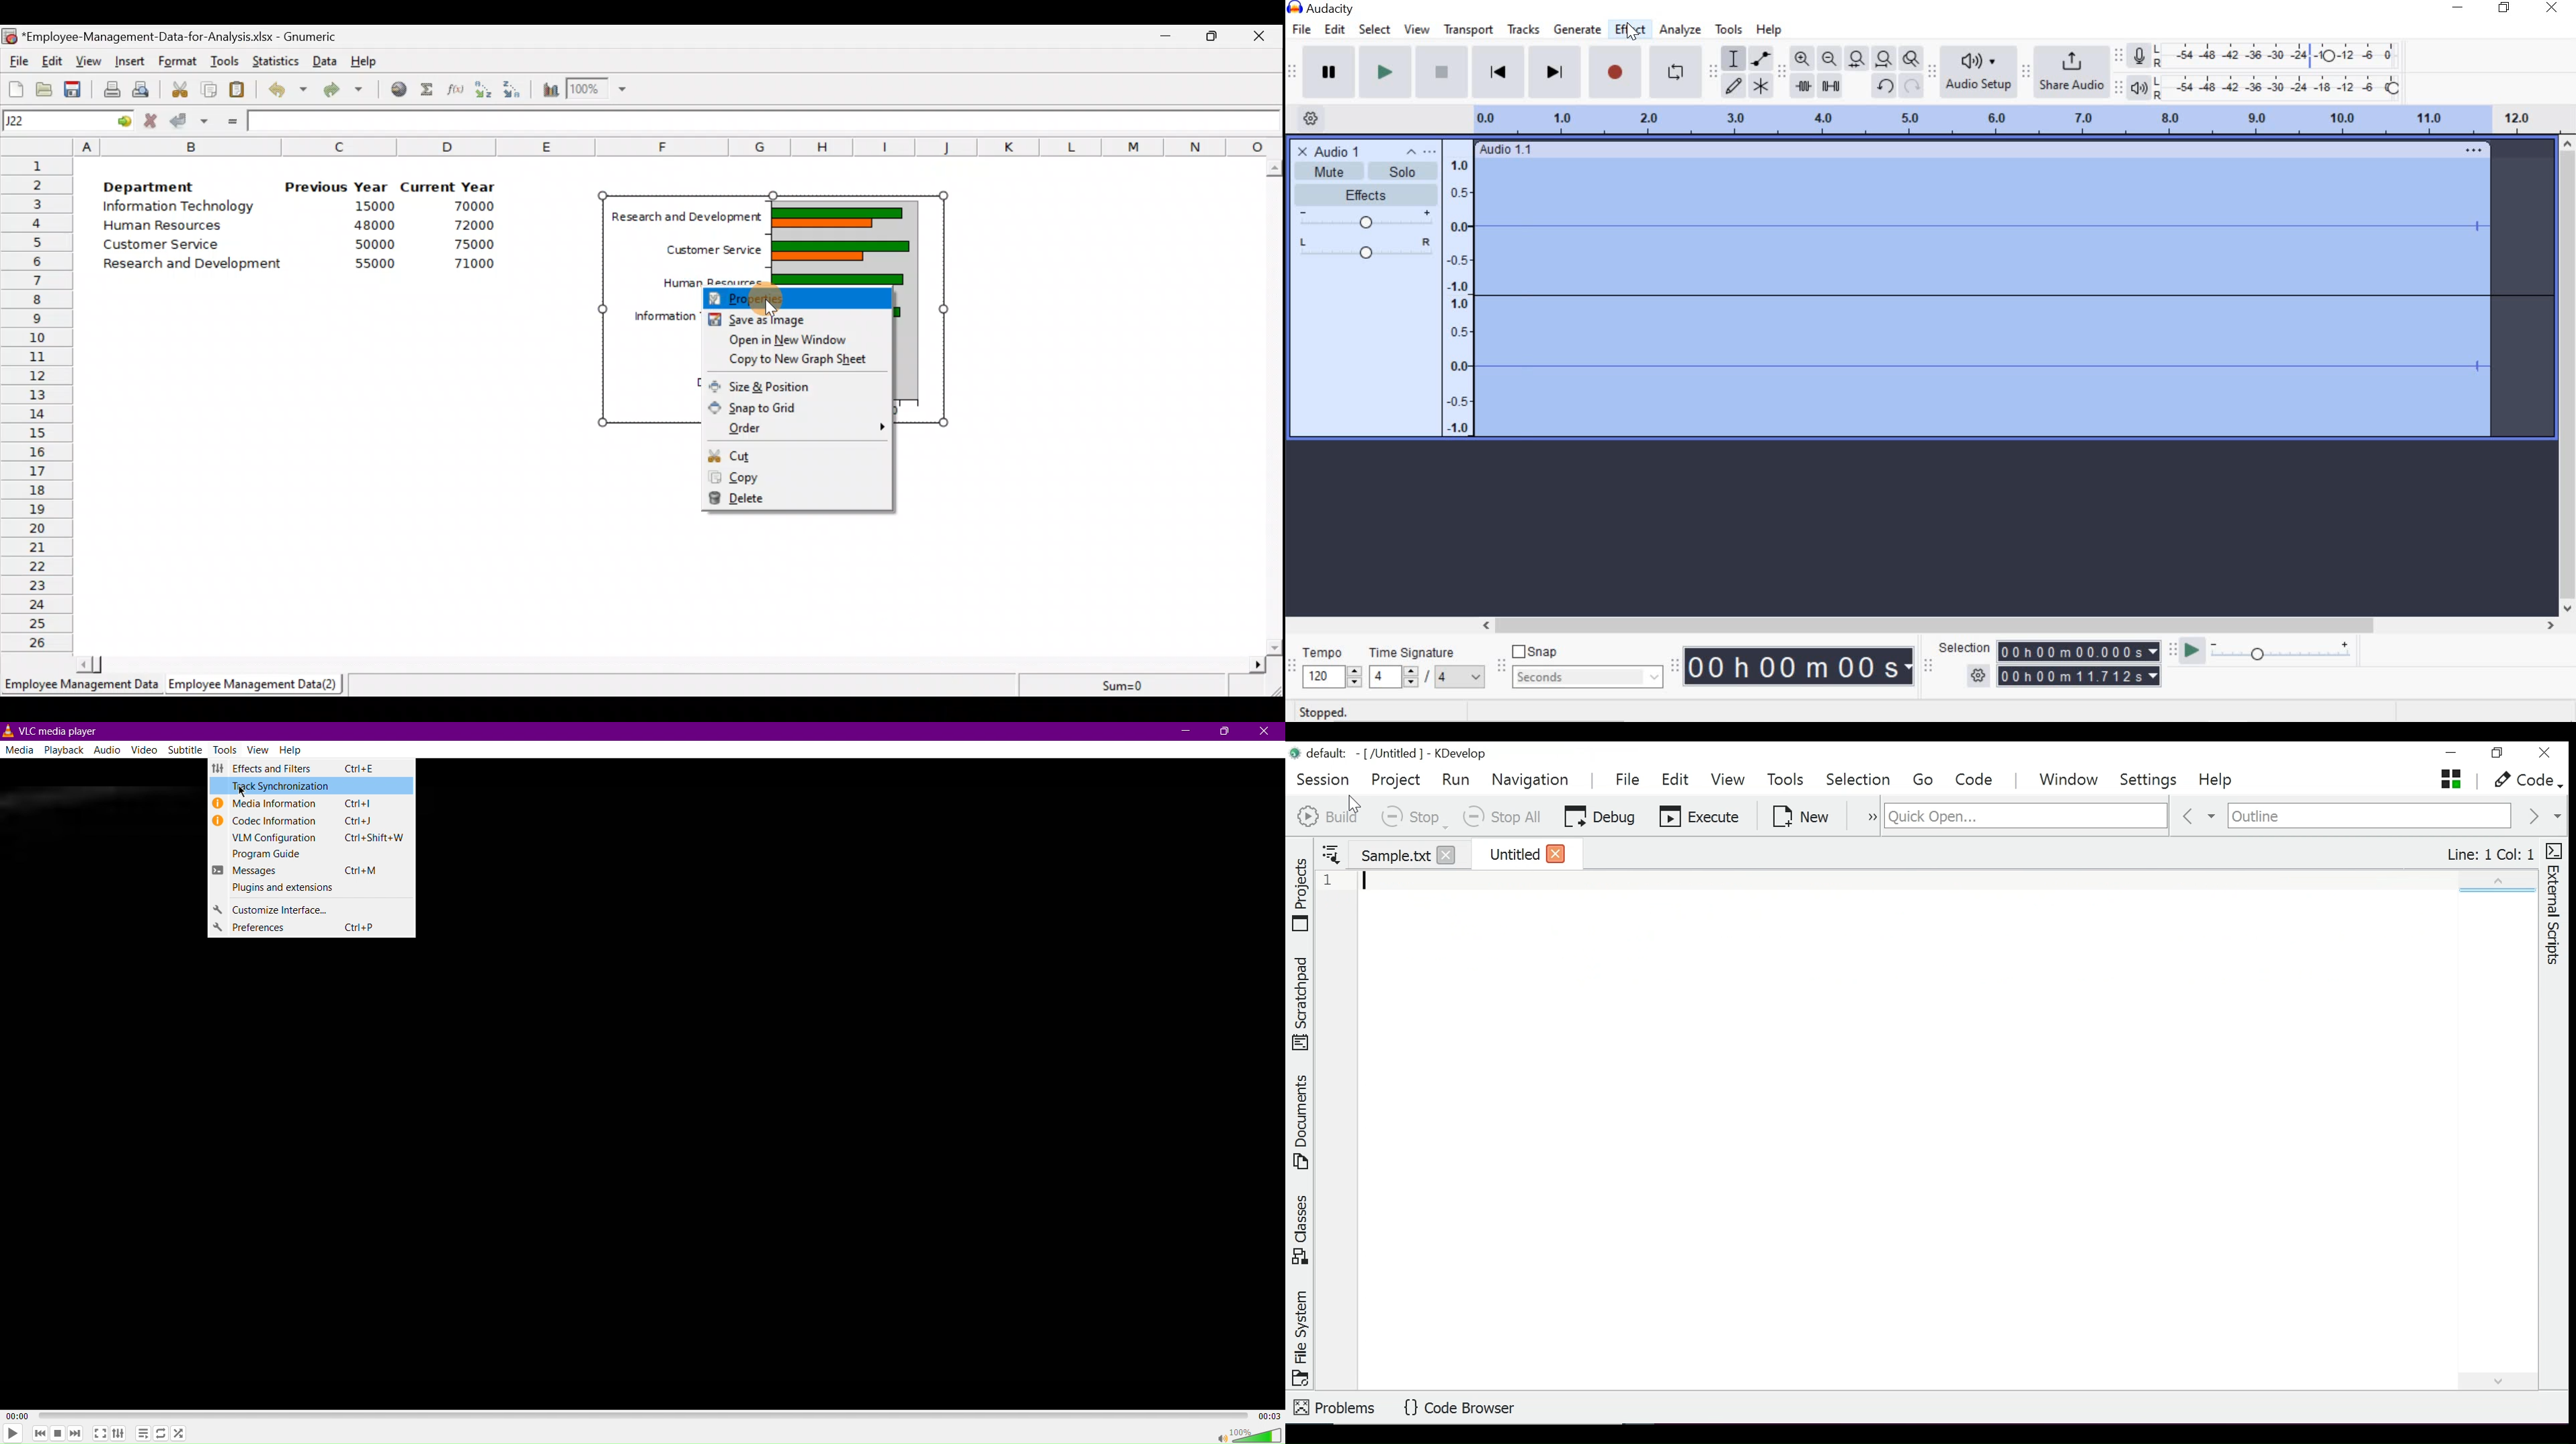 The image size is (2576, 1456). I want to click on Media Information, so click(307, 805).